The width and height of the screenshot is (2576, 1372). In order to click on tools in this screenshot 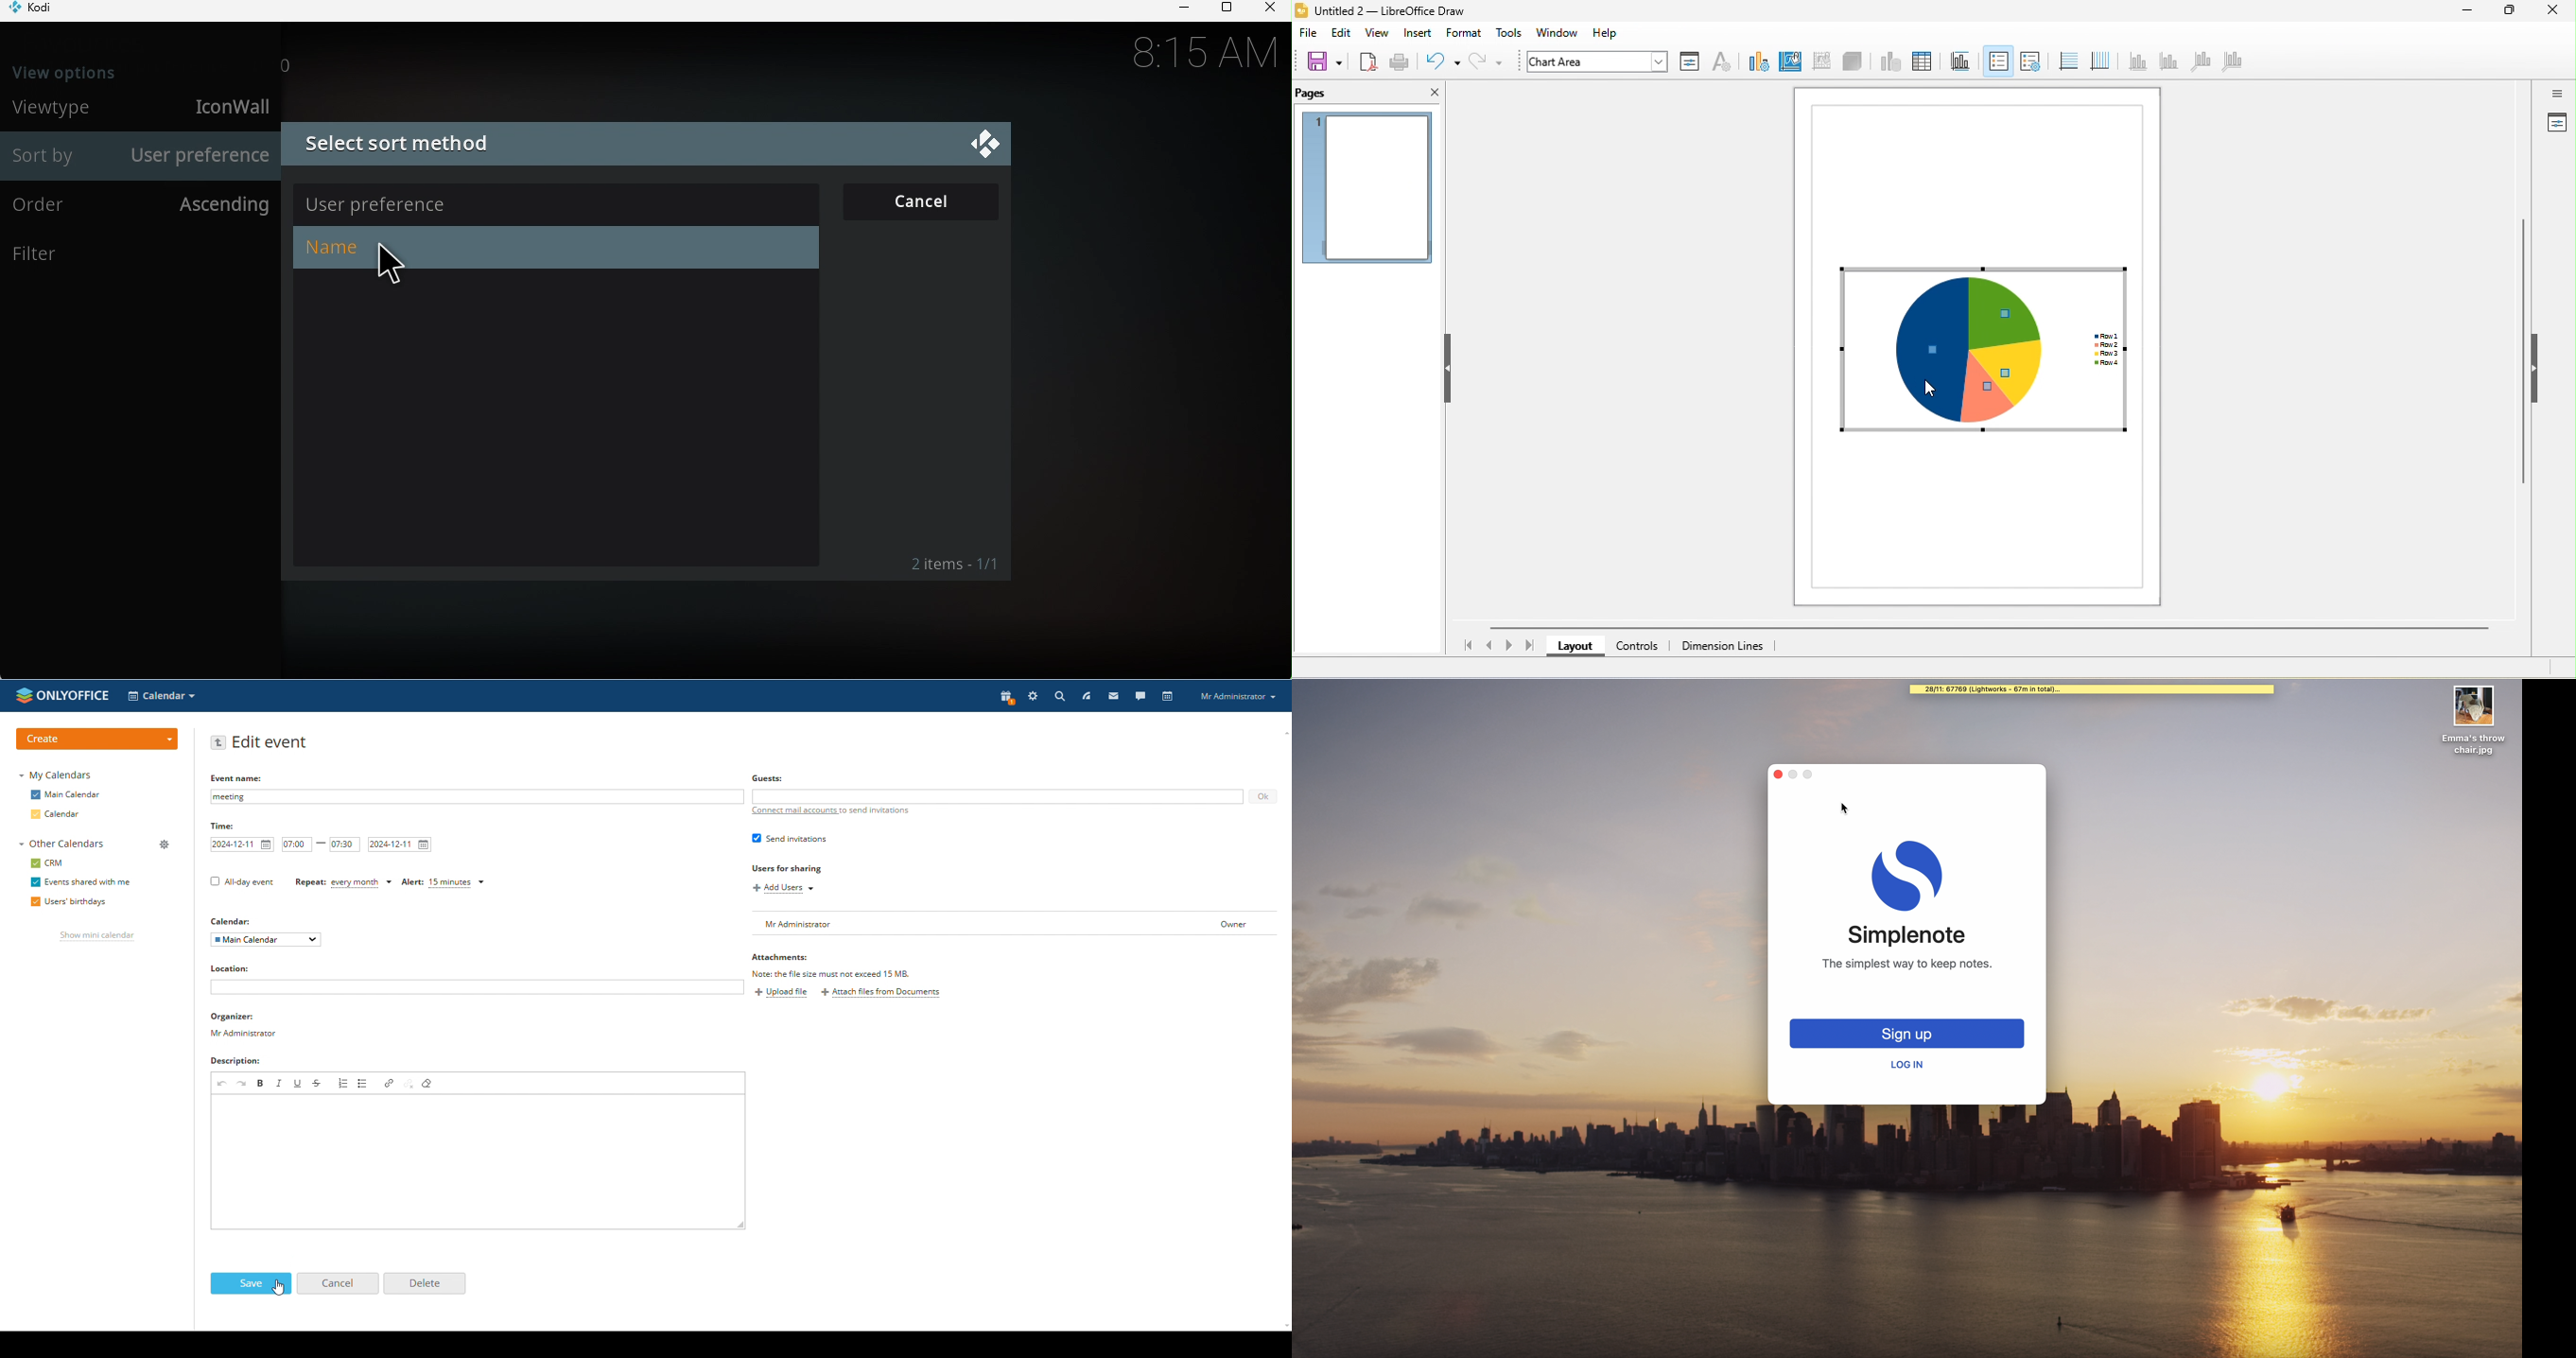, I will do `click(1510, 34)`.